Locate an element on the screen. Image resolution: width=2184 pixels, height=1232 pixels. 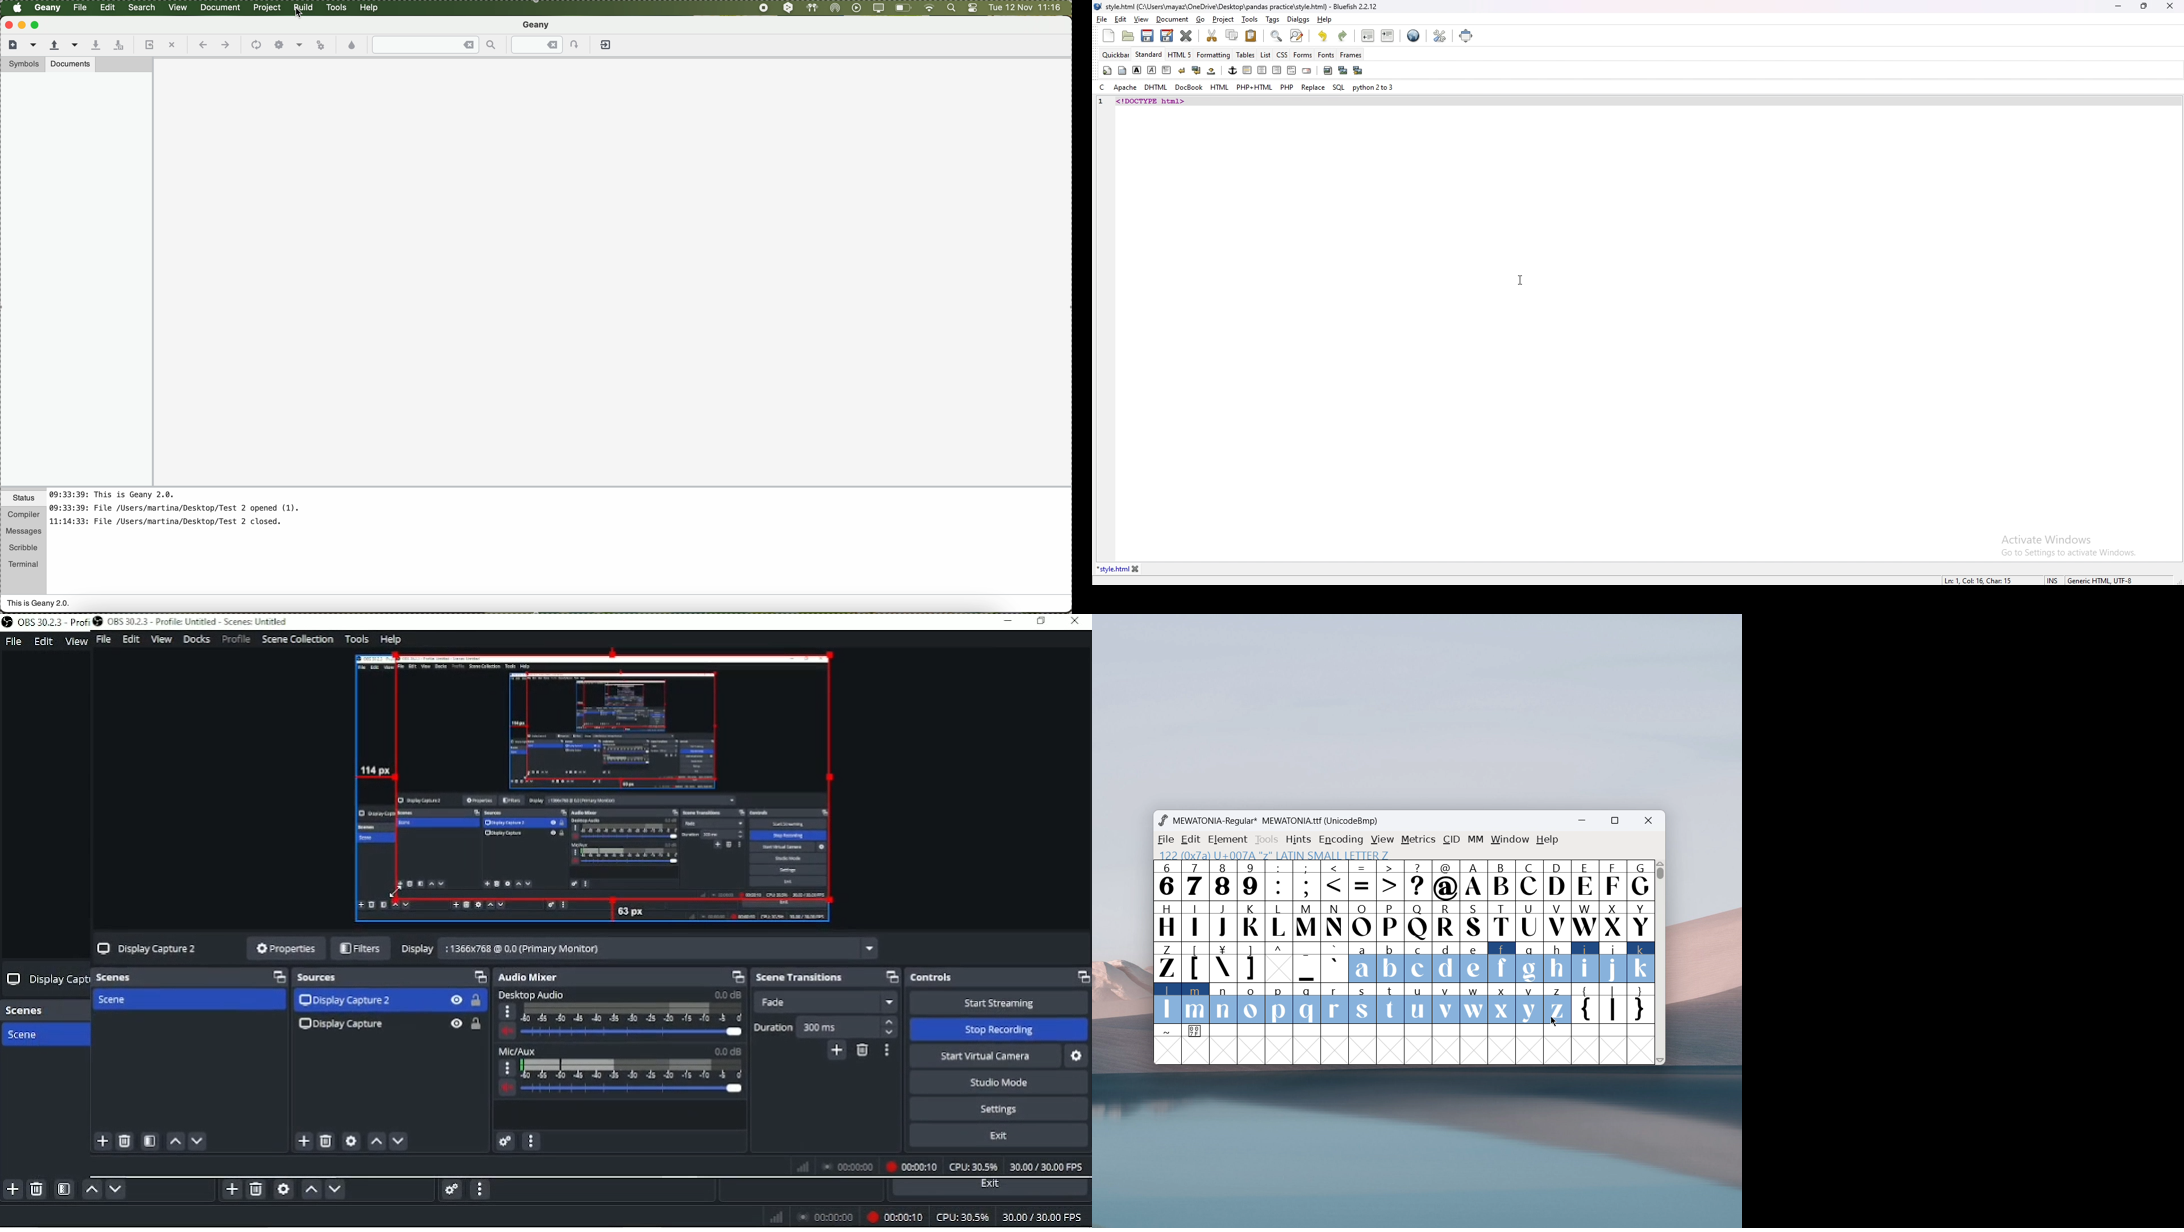
B is located at coordinates (1501, 881).